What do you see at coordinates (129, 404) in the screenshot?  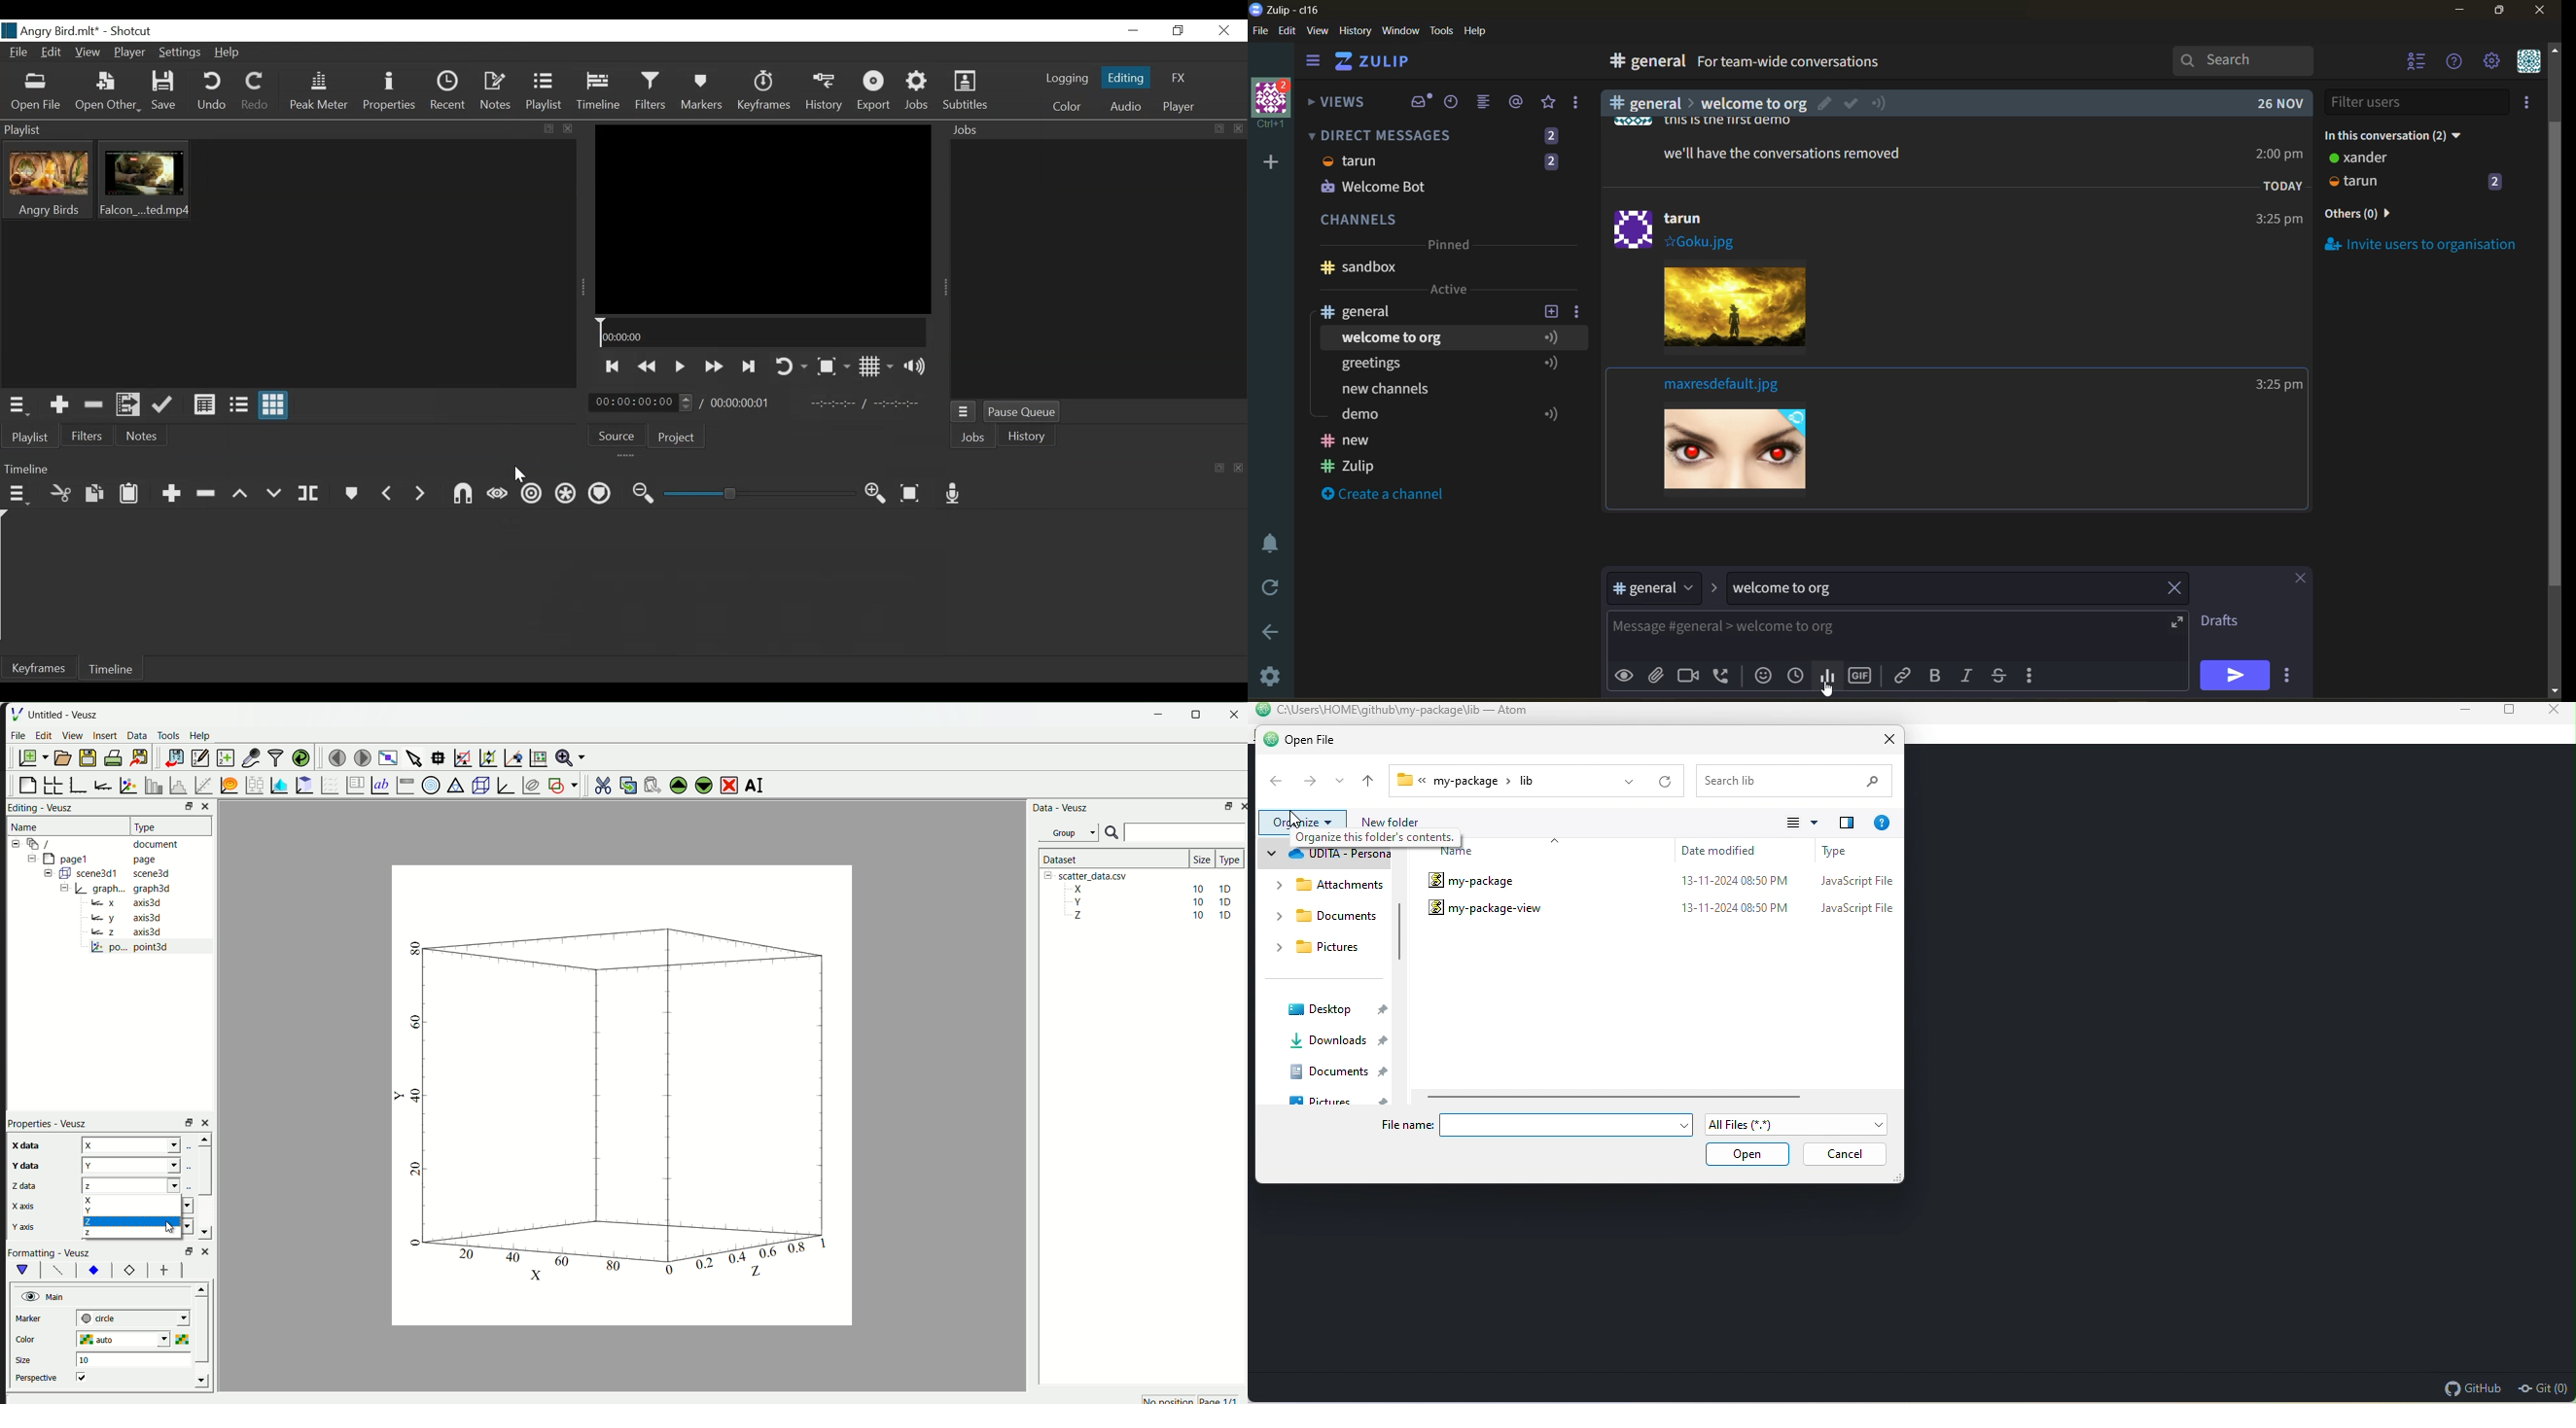 I see `Add files to the playlist` at bounding box center [129, 404].